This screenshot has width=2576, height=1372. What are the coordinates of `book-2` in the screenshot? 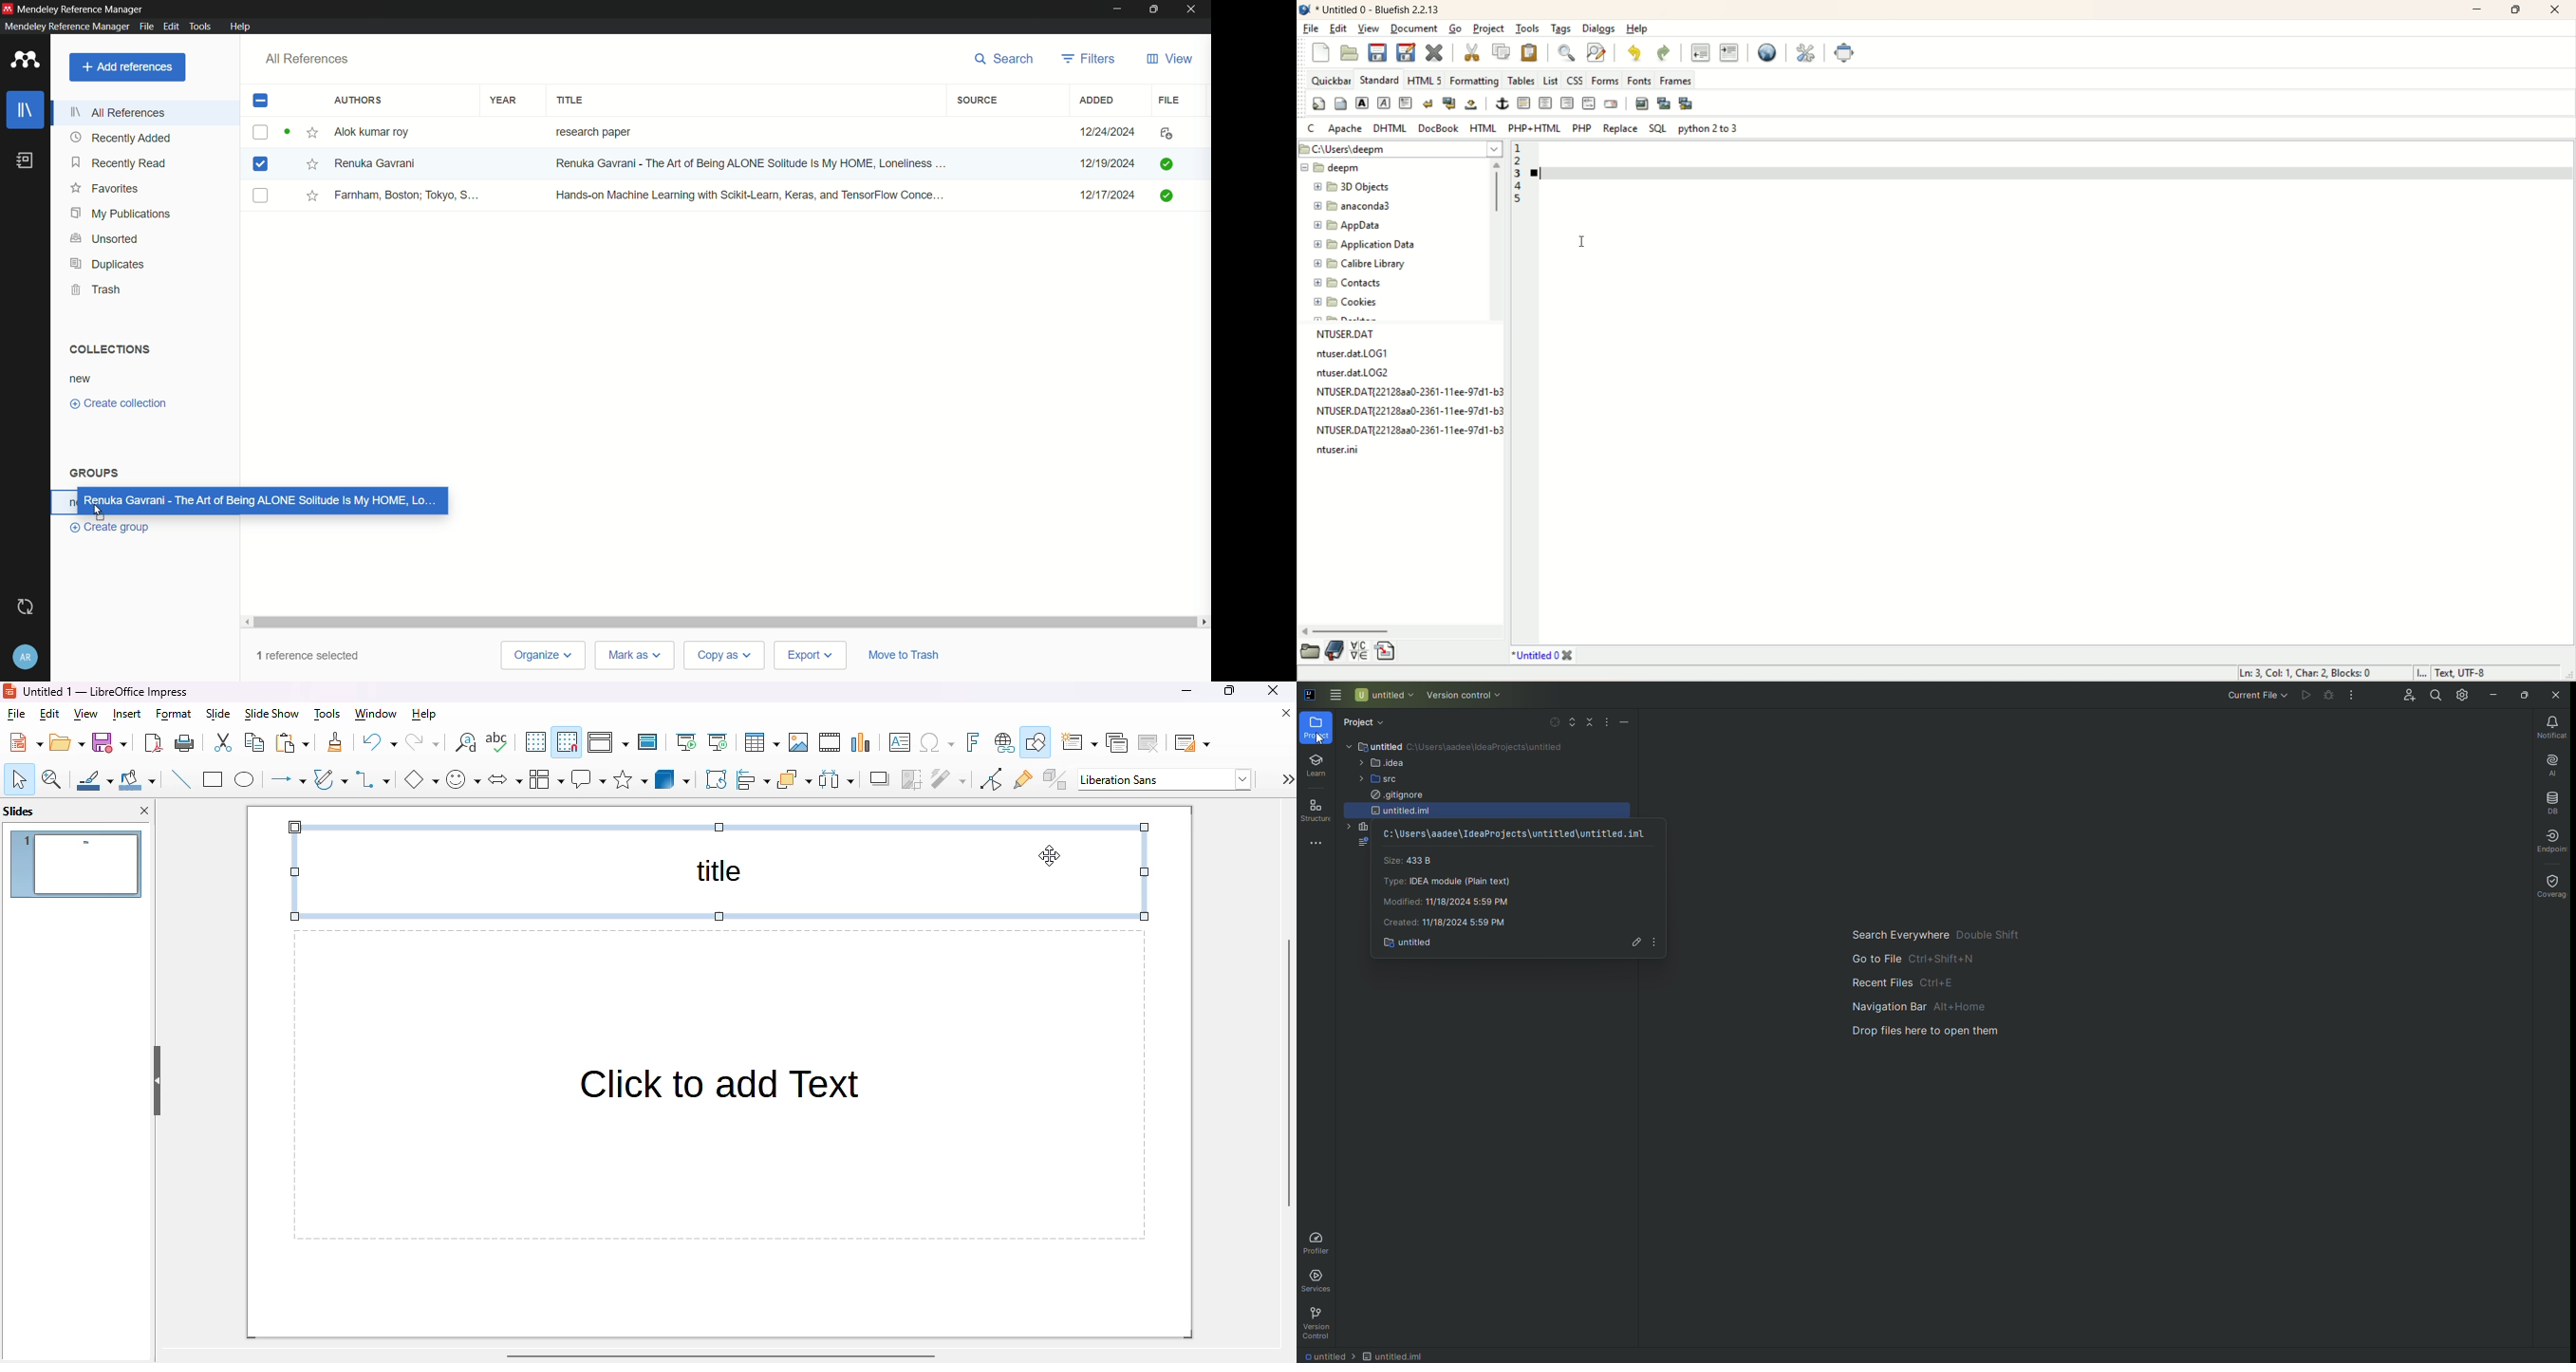 It's located at (263, 165).